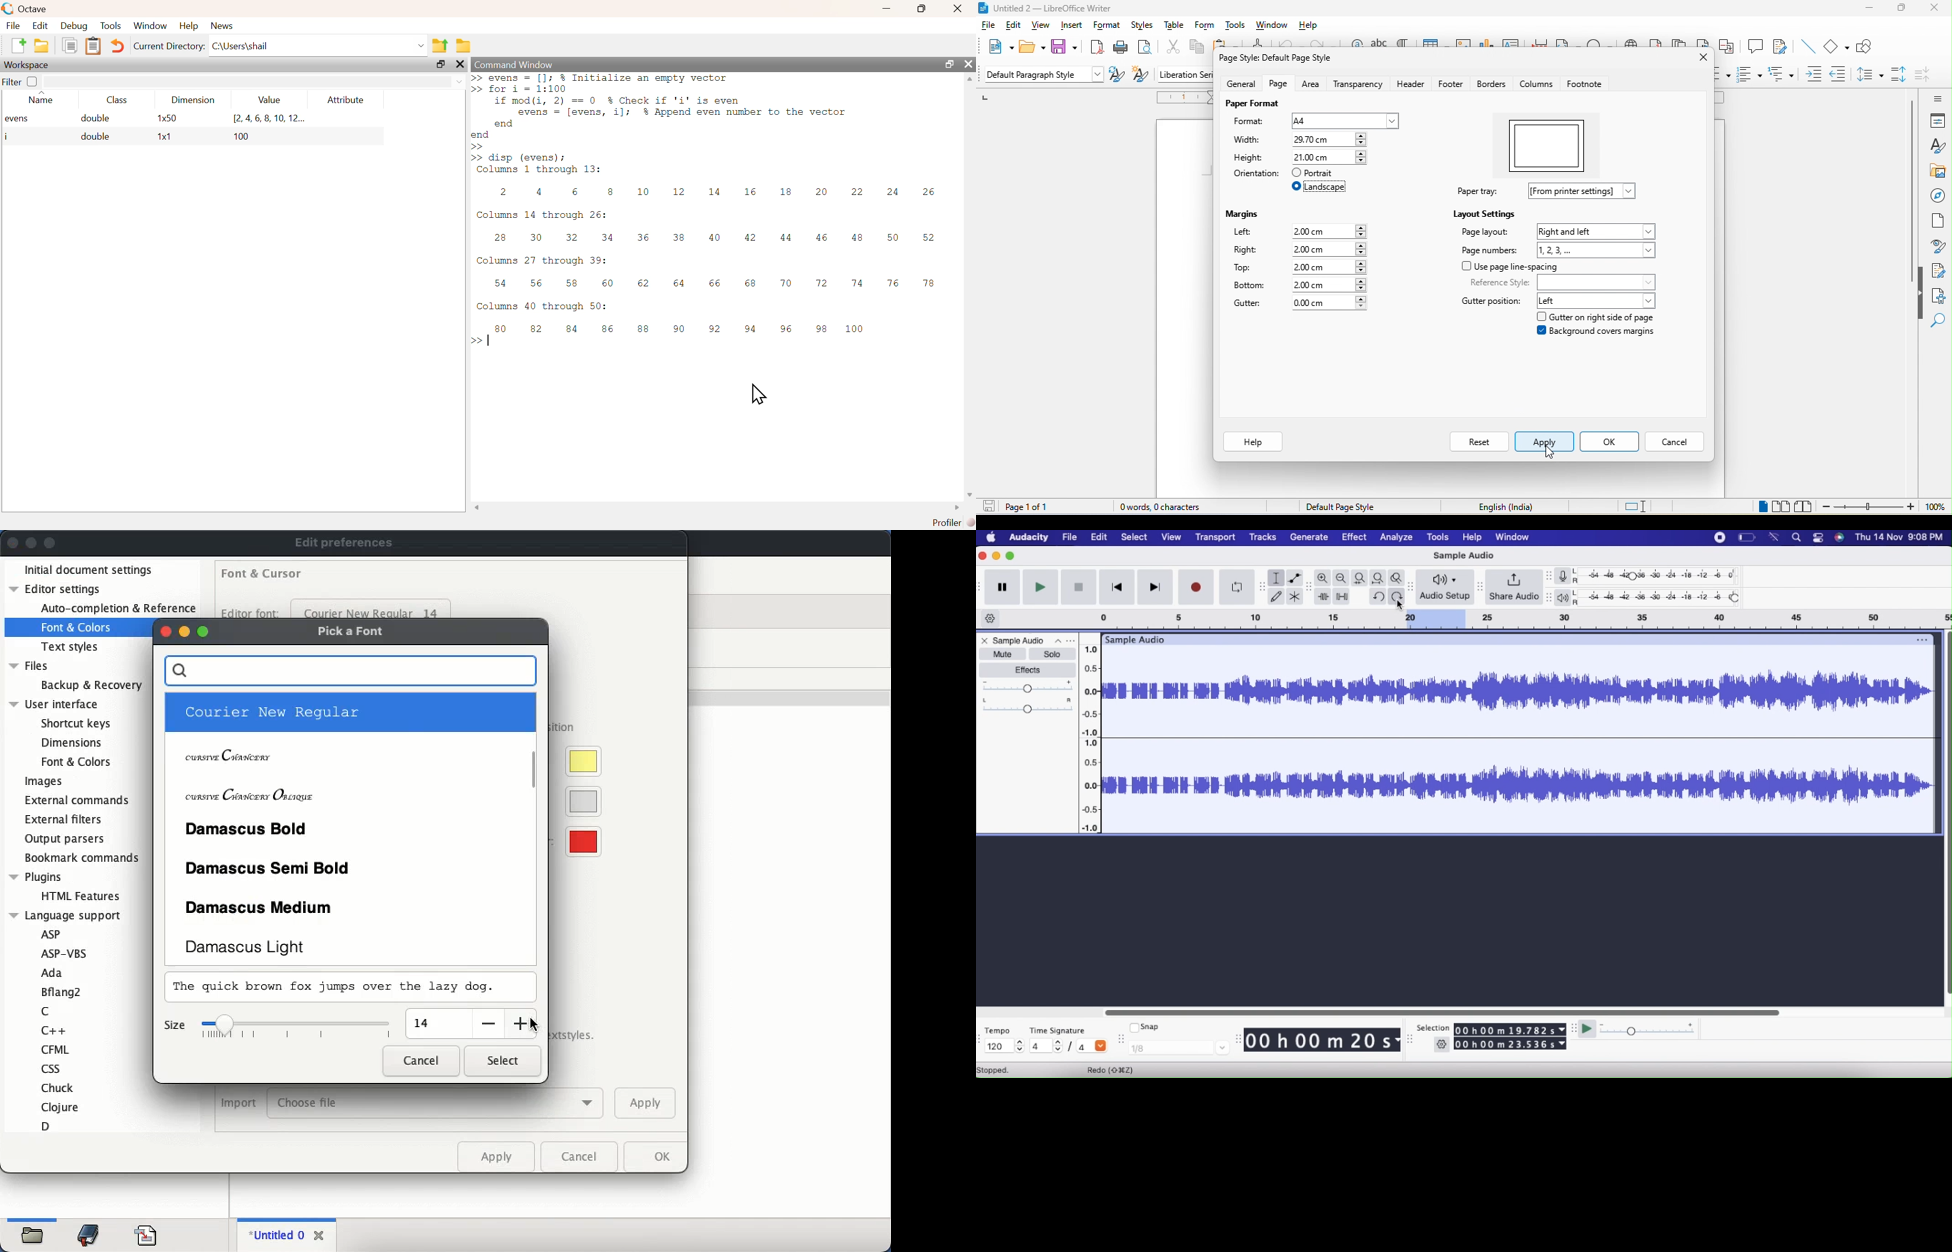 The width and height of the screenshot is (1960, 1260). Describe the element at coordinates (1115, 1070) in the screenshot. I see `Redo` at that location.